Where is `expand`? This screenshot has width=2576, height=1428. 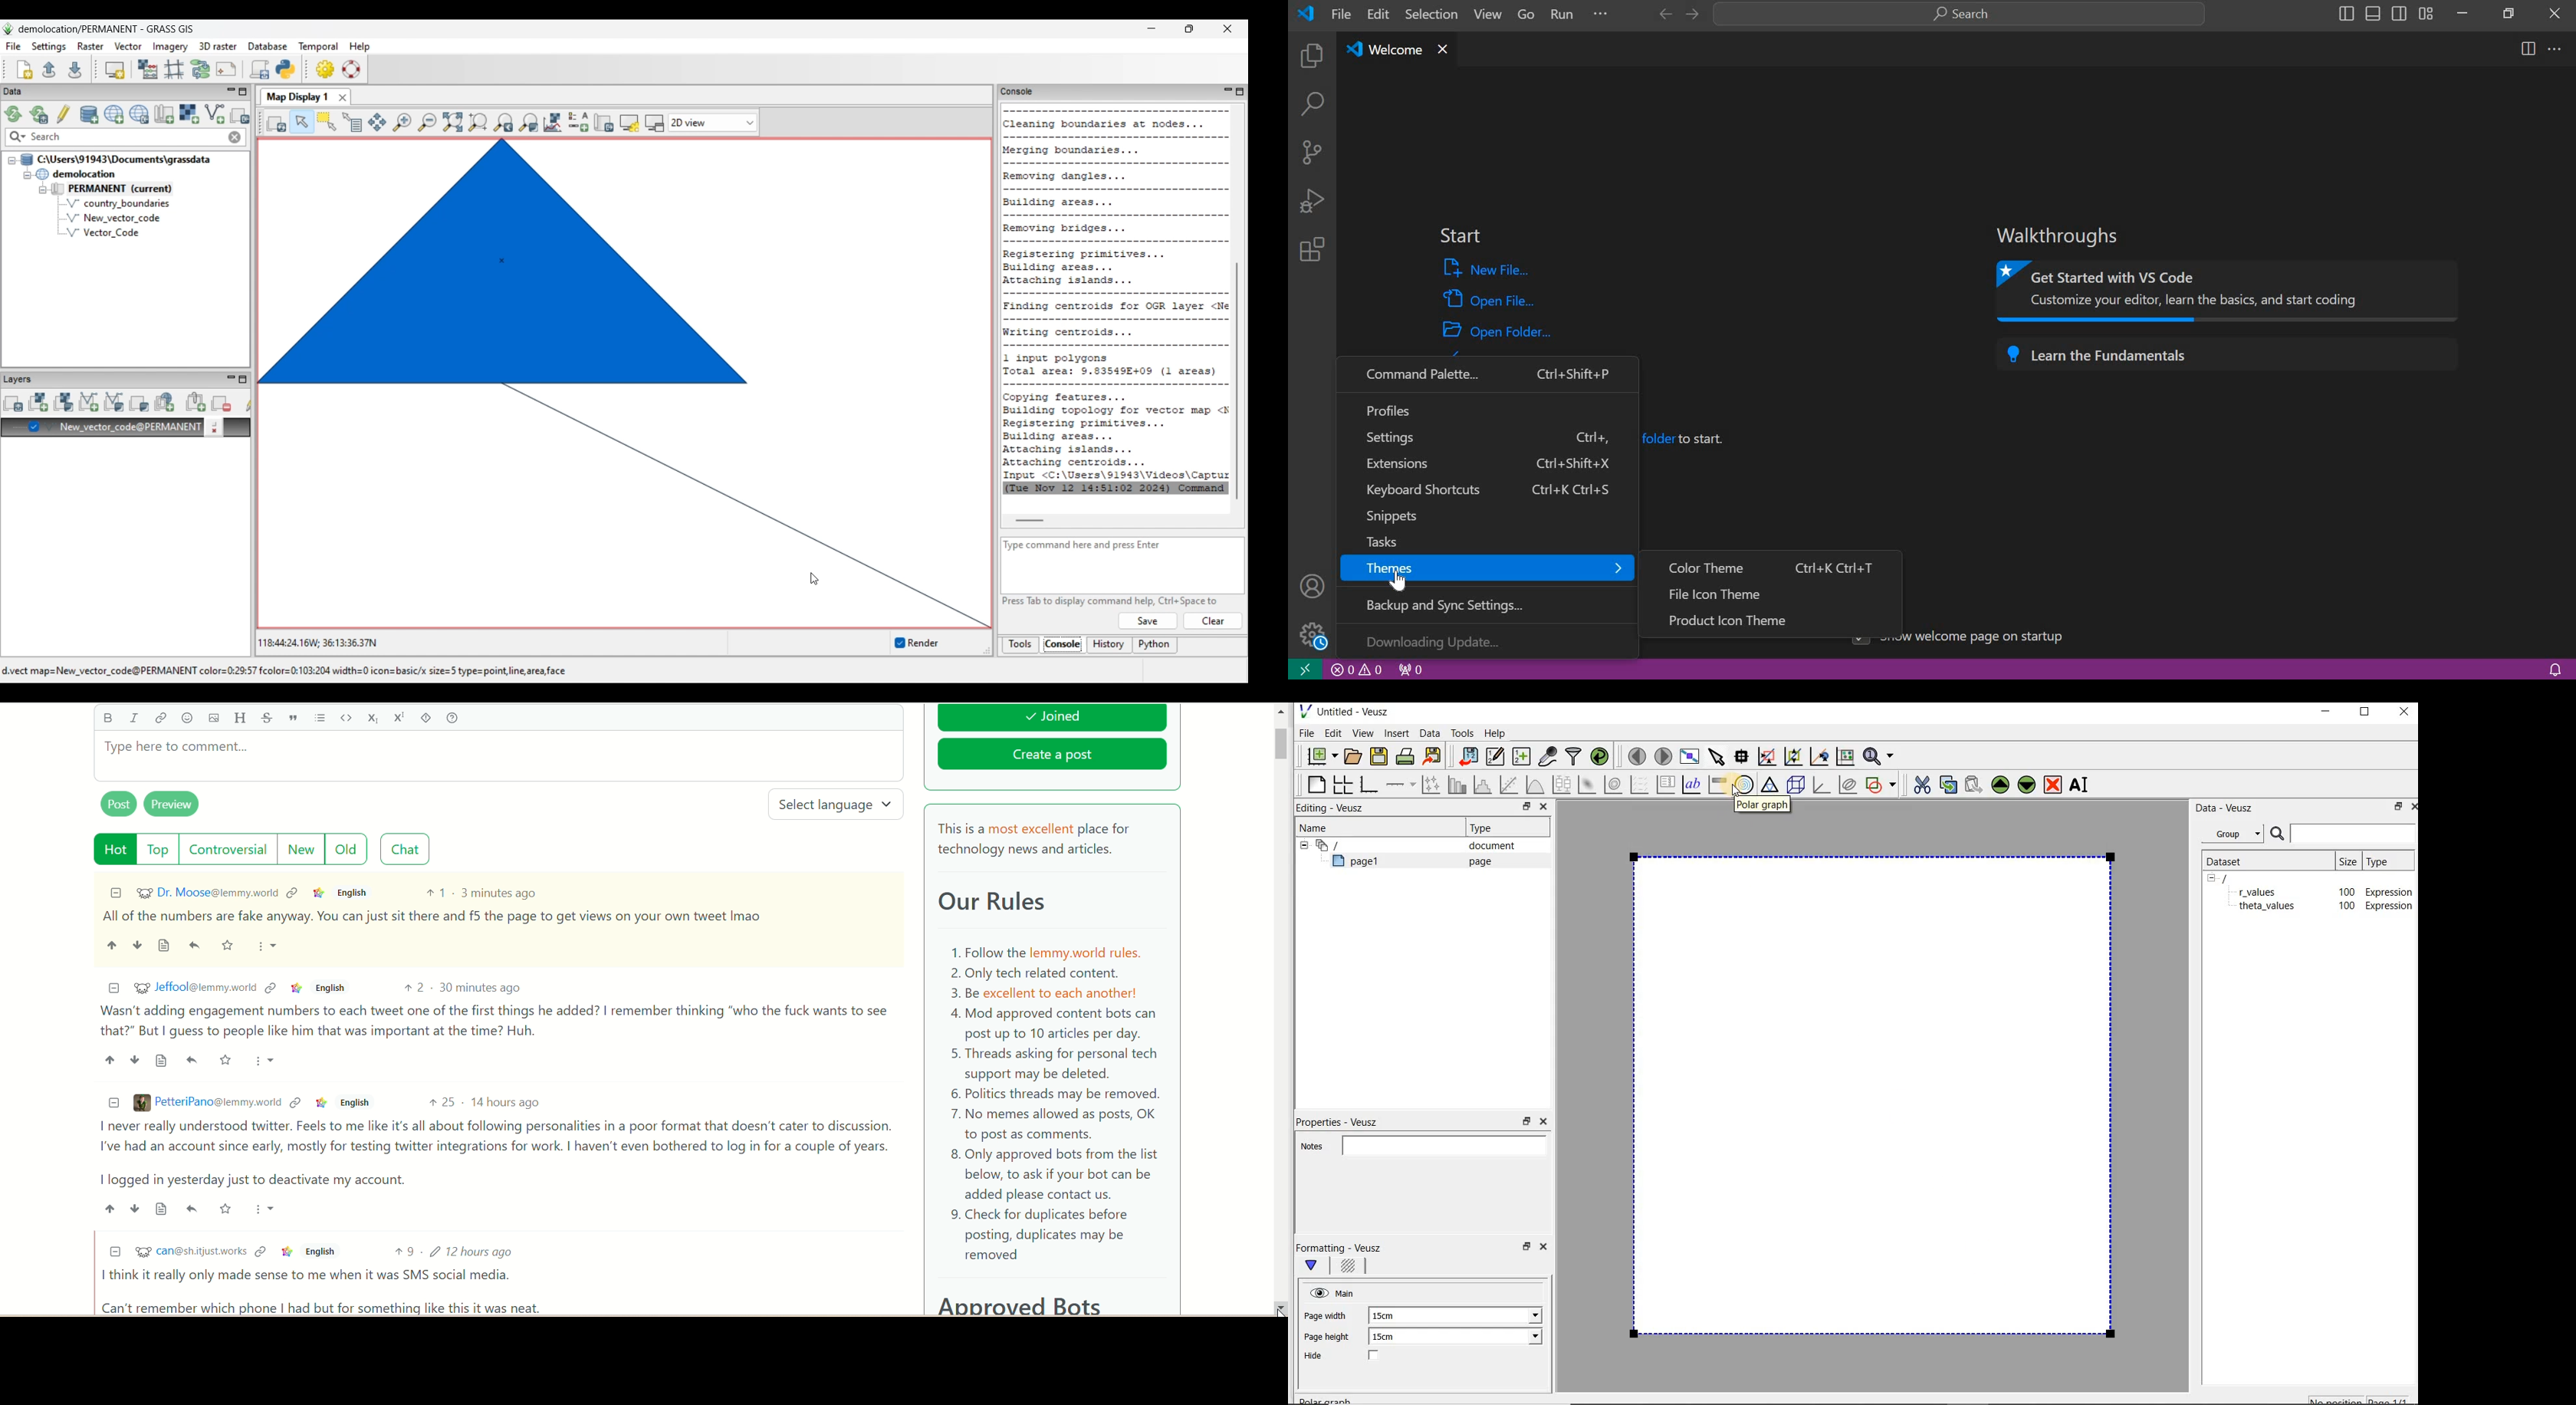
expand is located at coordinates (1601, 16).